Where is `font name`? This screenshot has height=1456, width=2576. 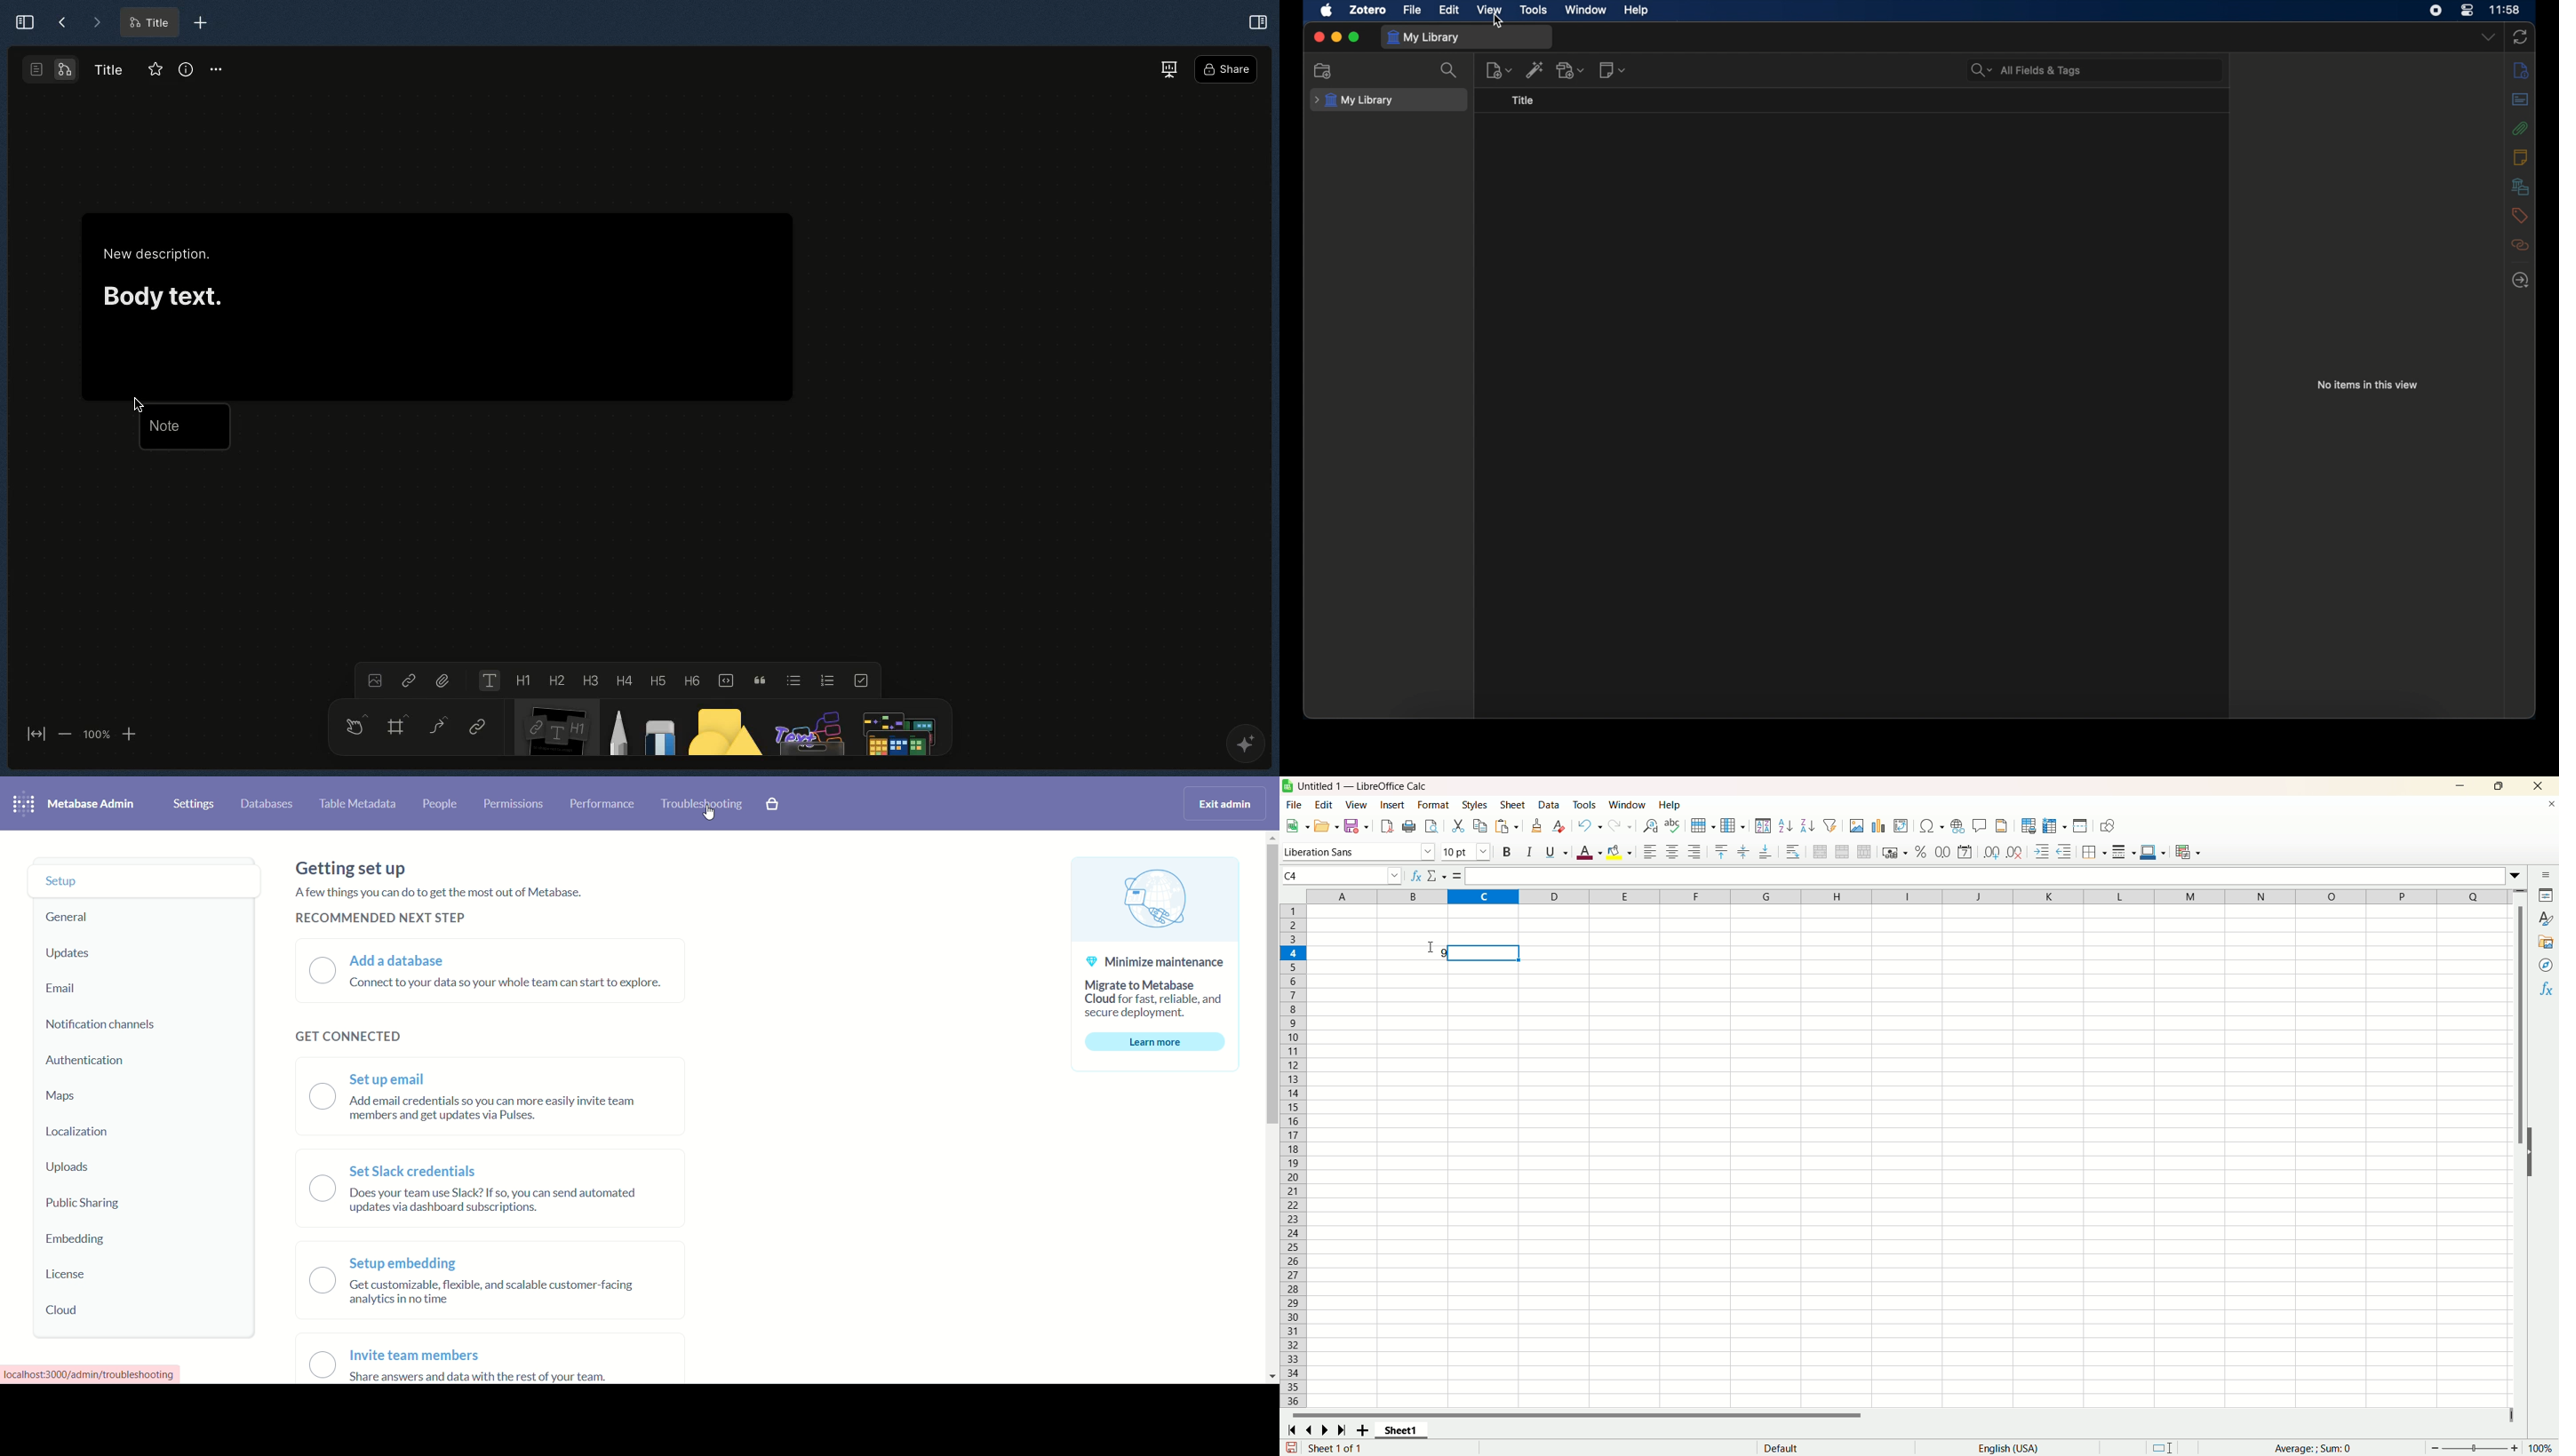 font name is located at coordinates (1358, 852).